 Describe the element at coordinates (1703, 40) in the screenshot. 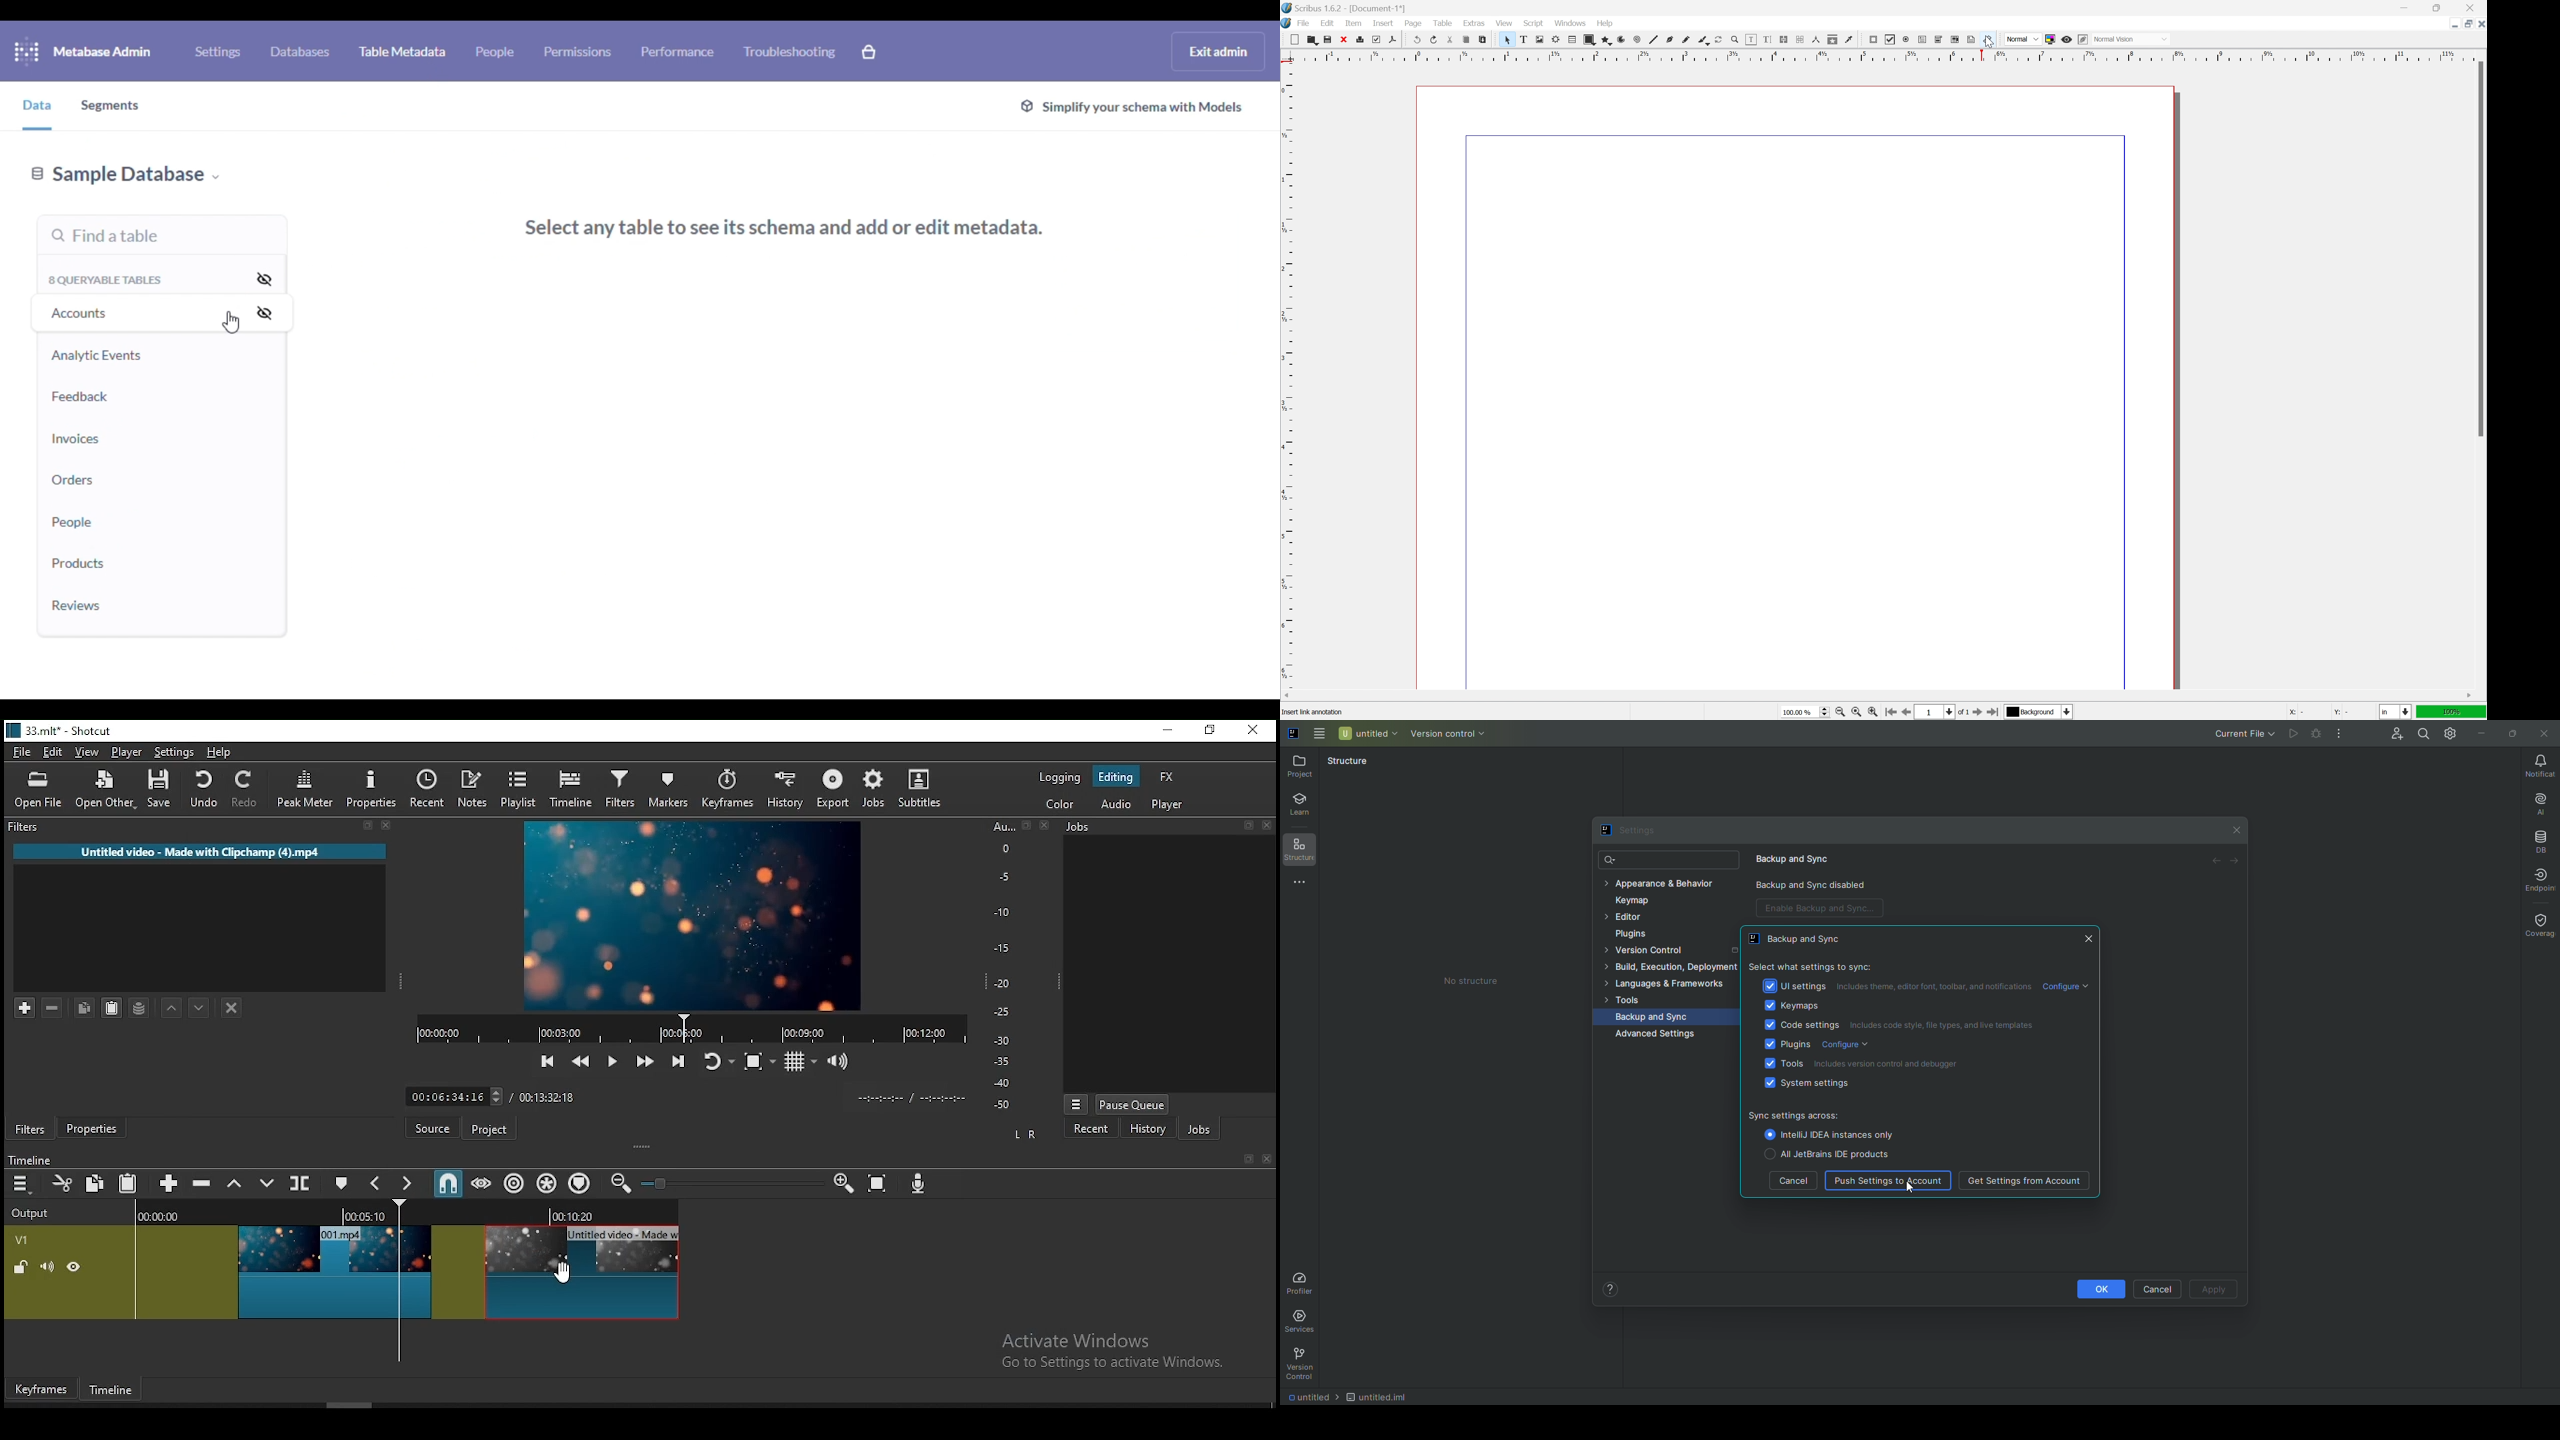

I see `calligraphy line` at that location.